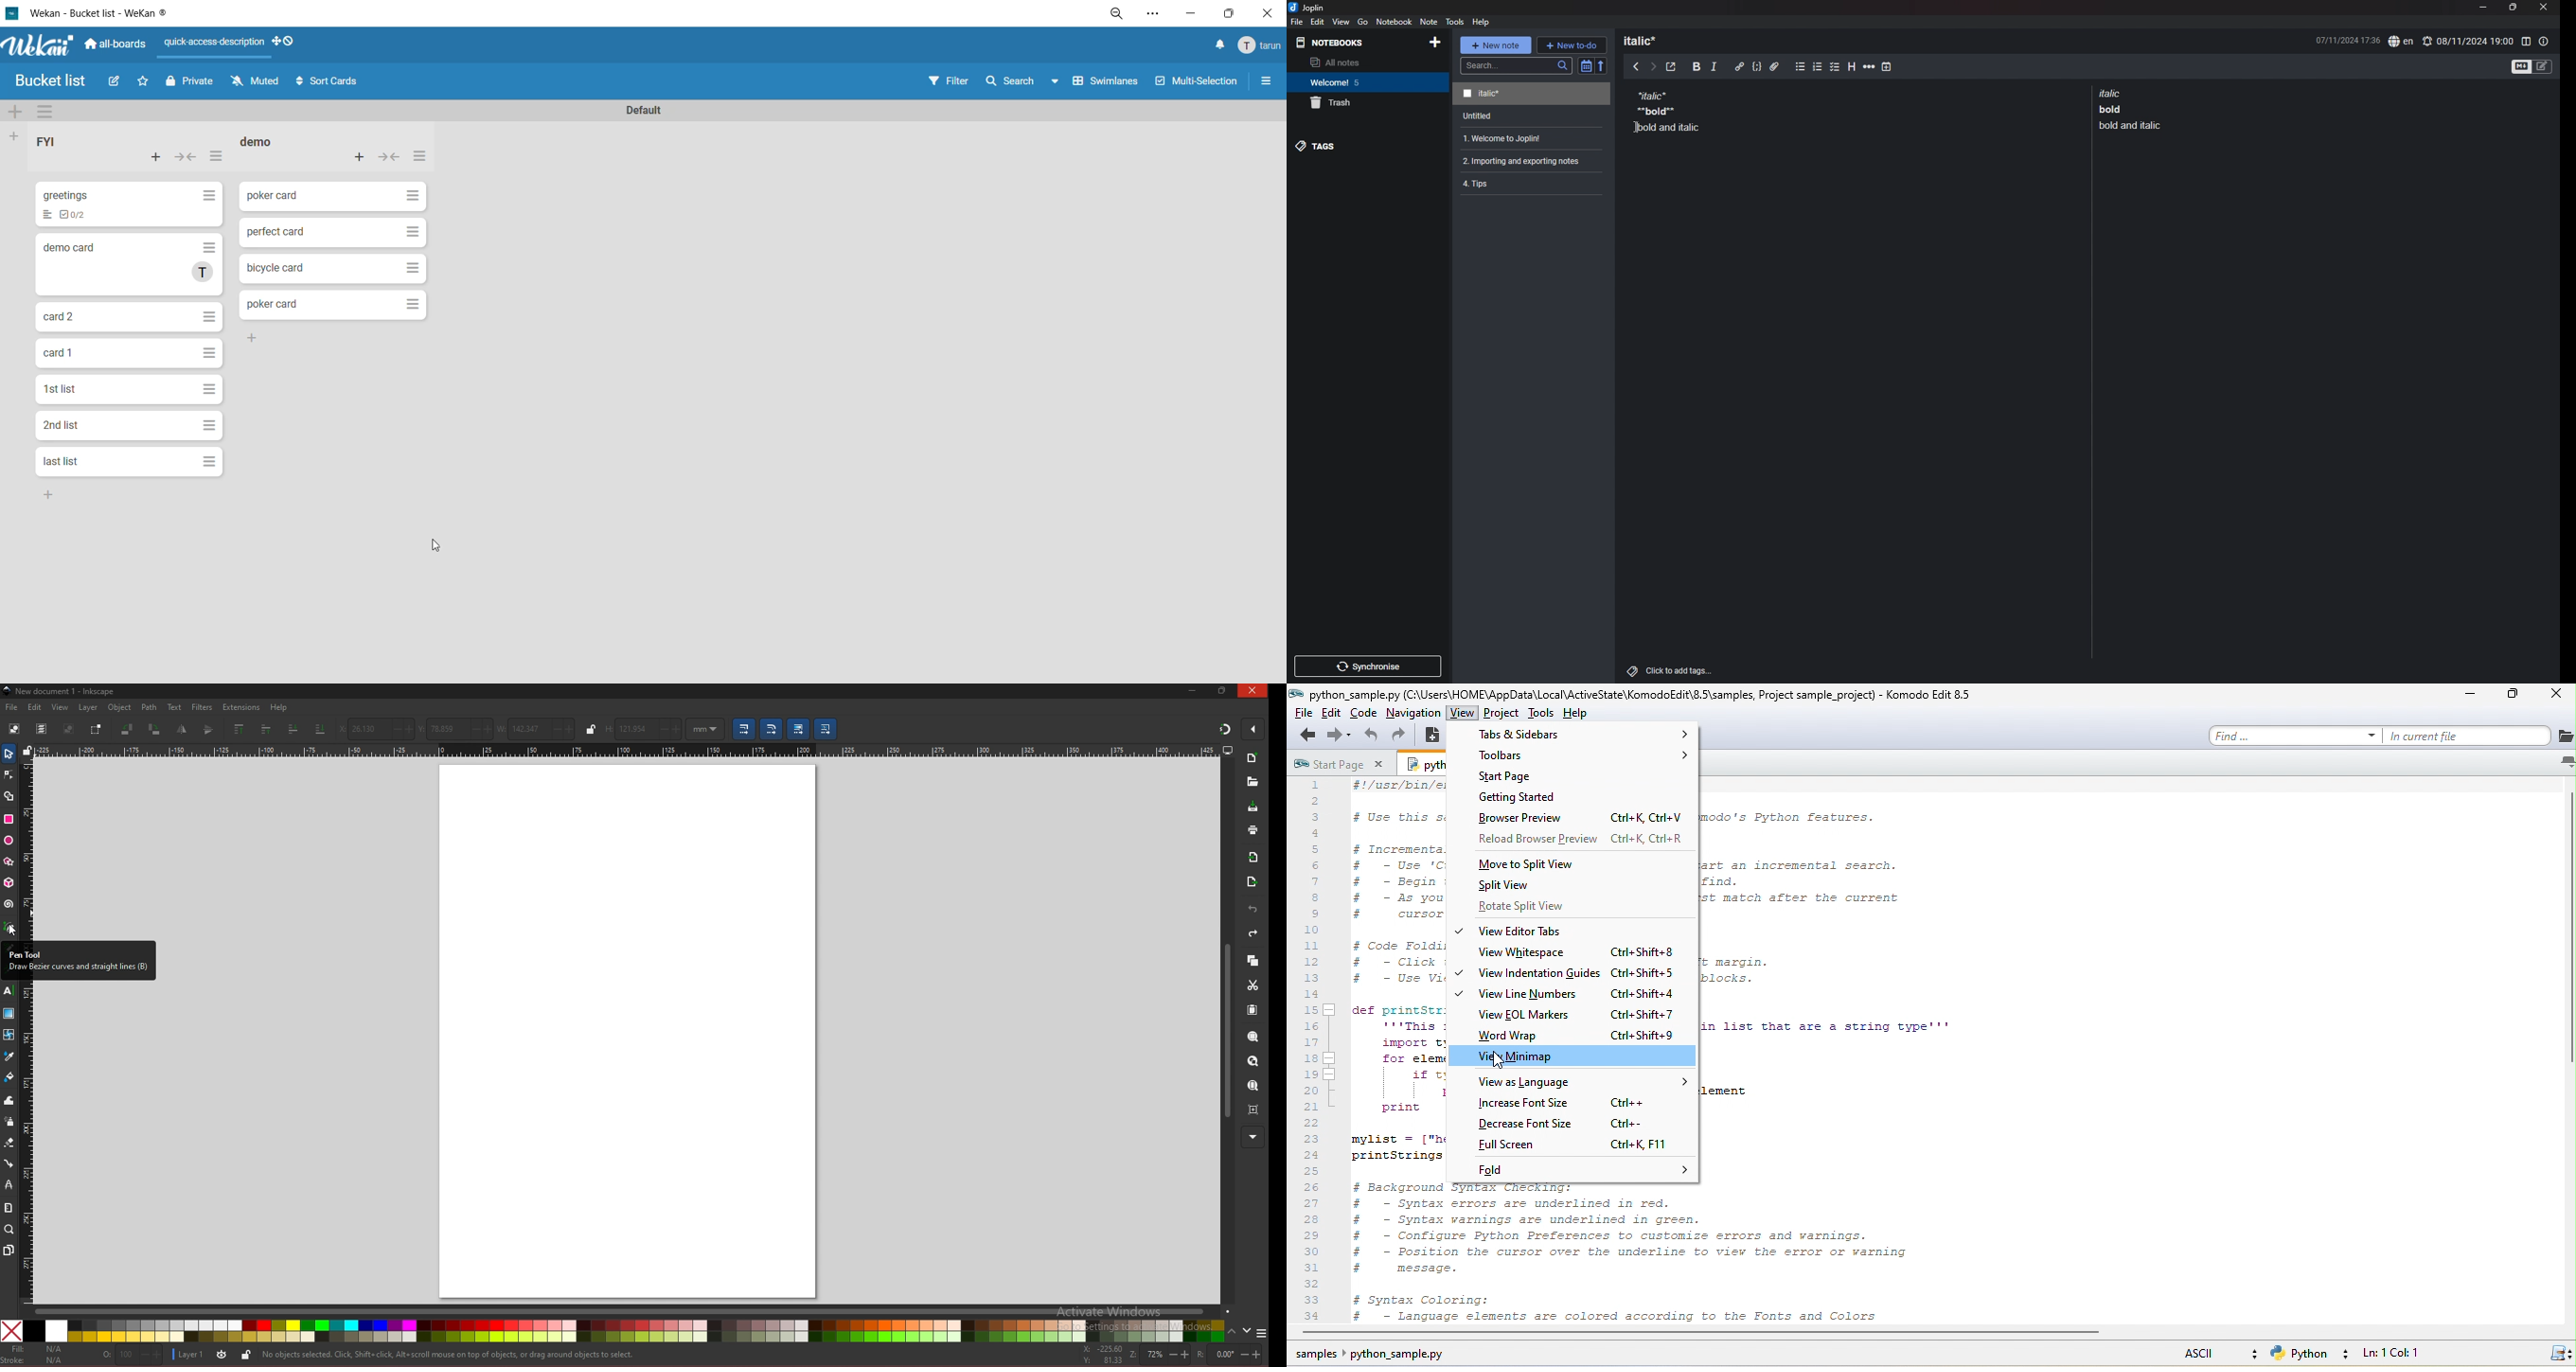  Describe the element at coordinates (1455, 21) in the screenshot. I see `tools` at that location.